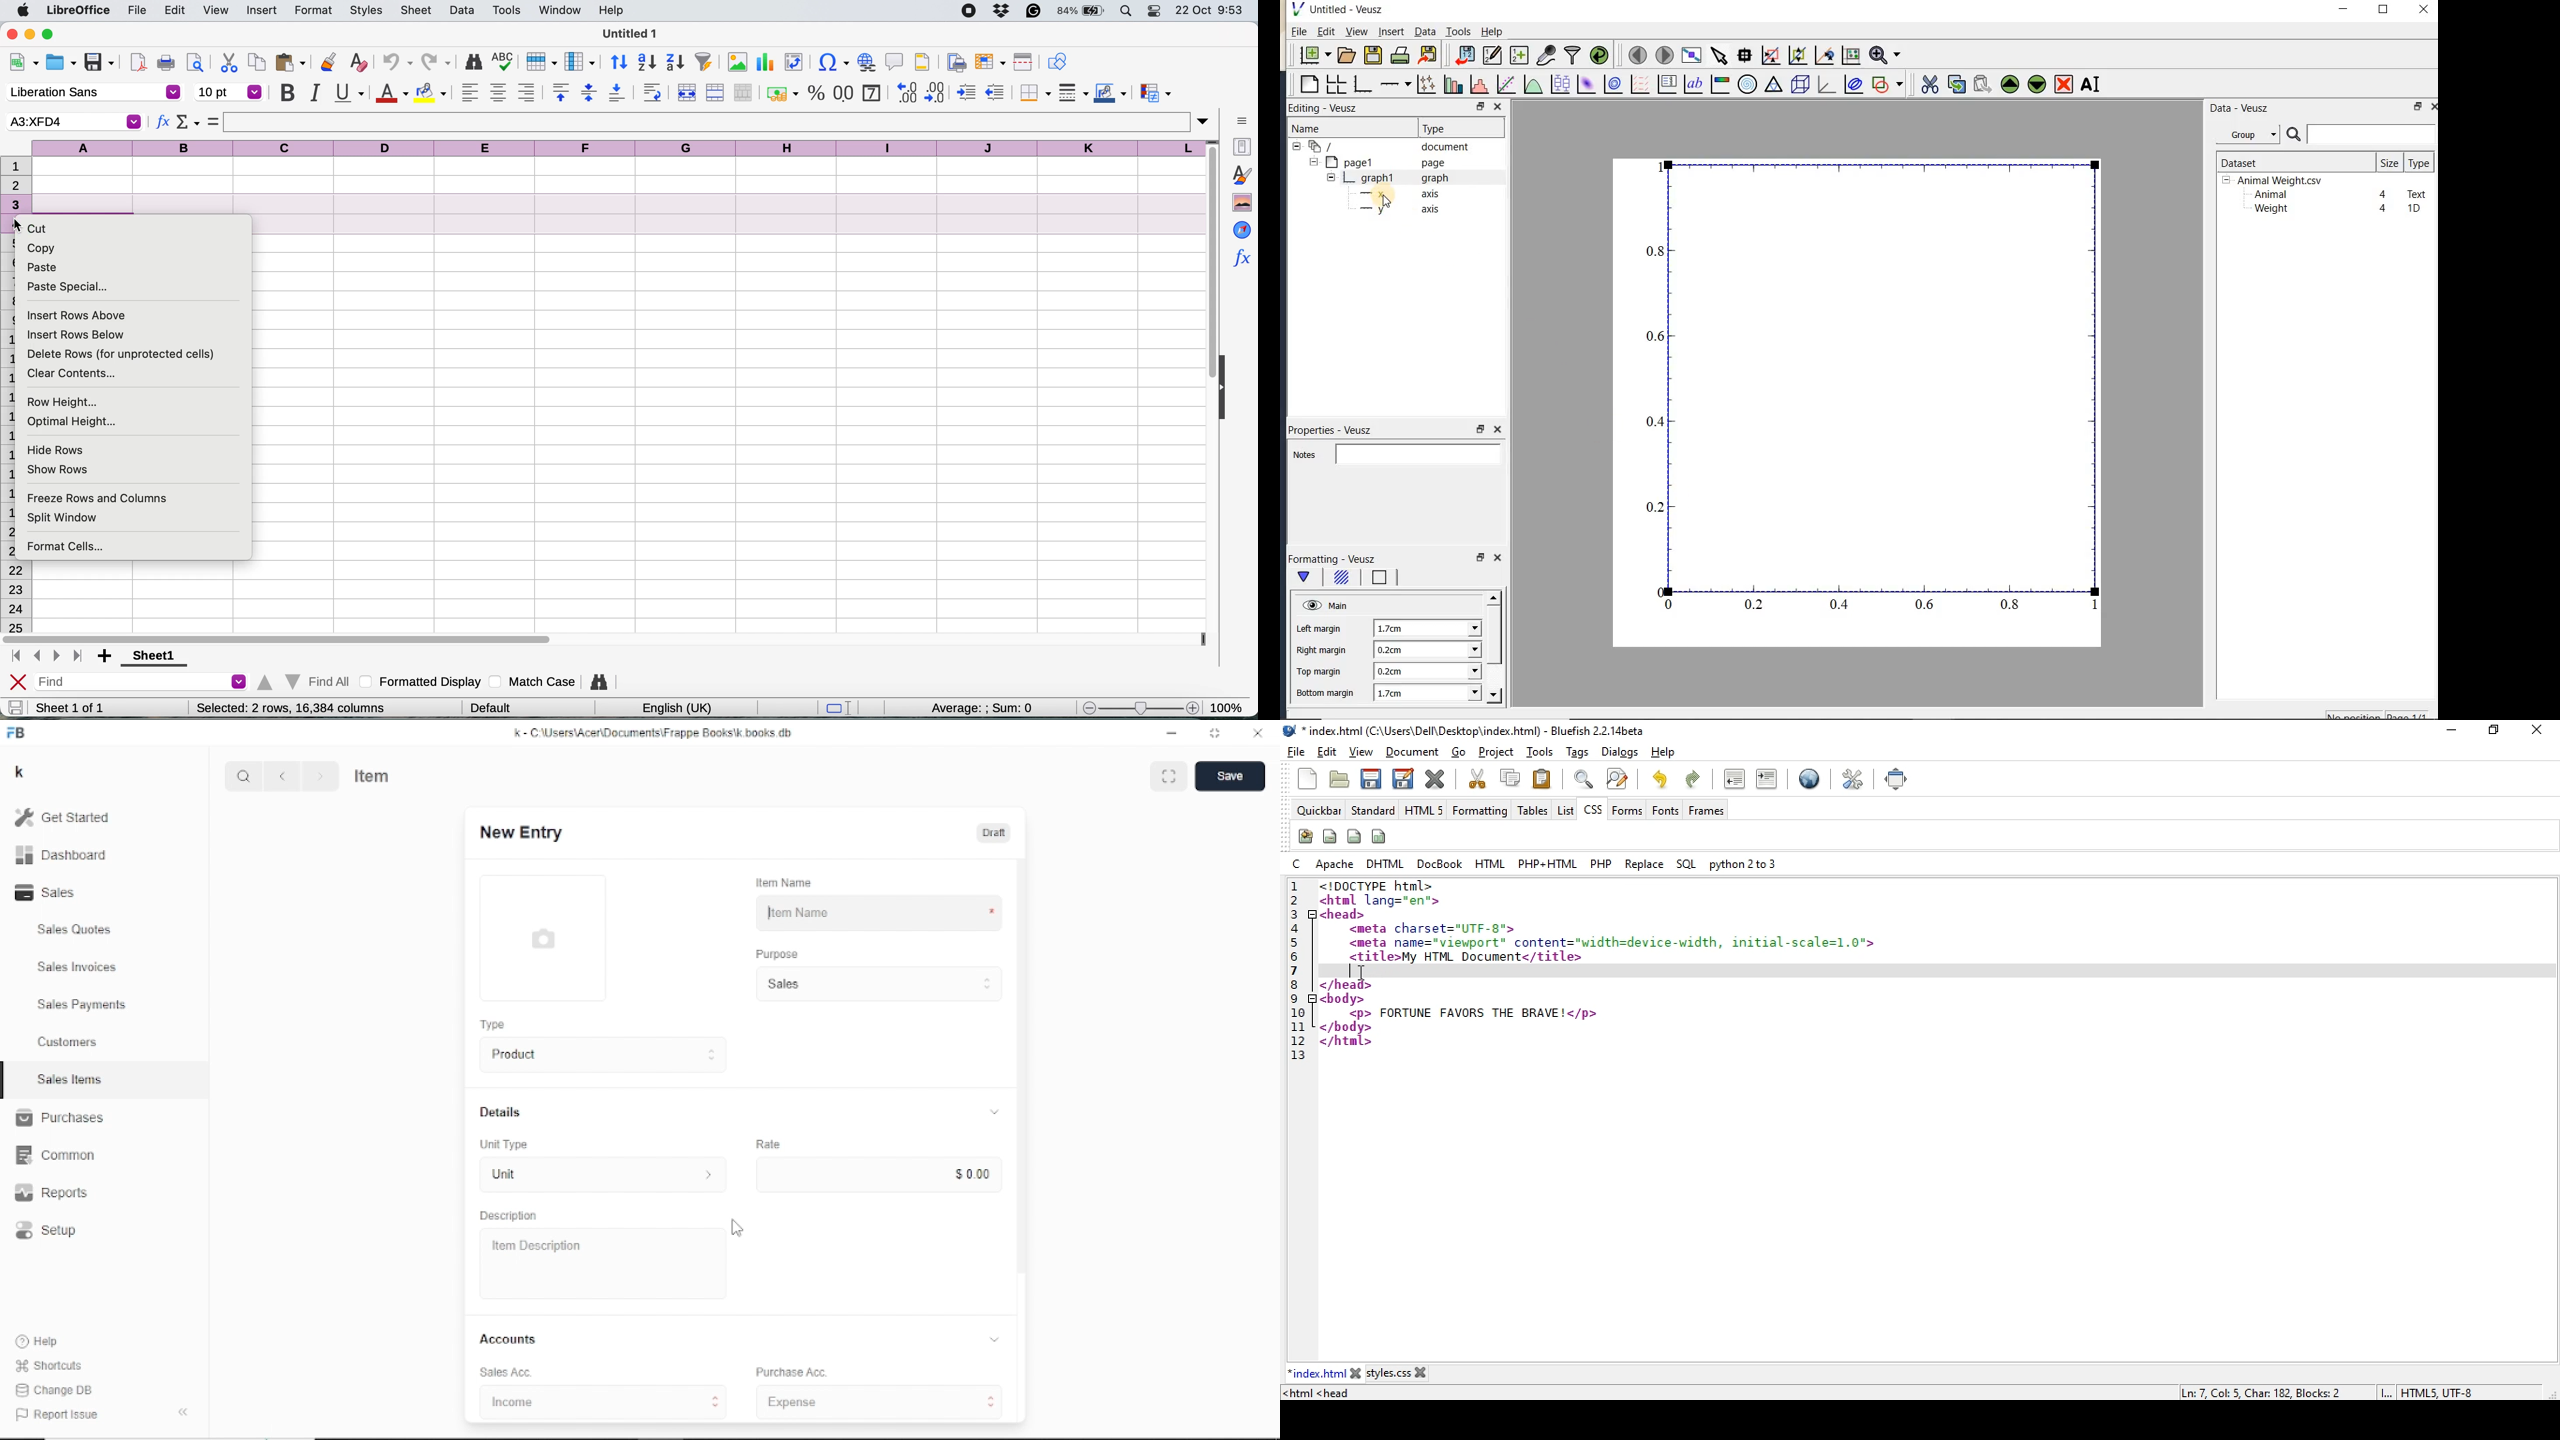 The width and height of the screenshot is (2576, 1456). Describe the element at coordinates (1356, 1373) in the screenshot. I see `close` at that location.